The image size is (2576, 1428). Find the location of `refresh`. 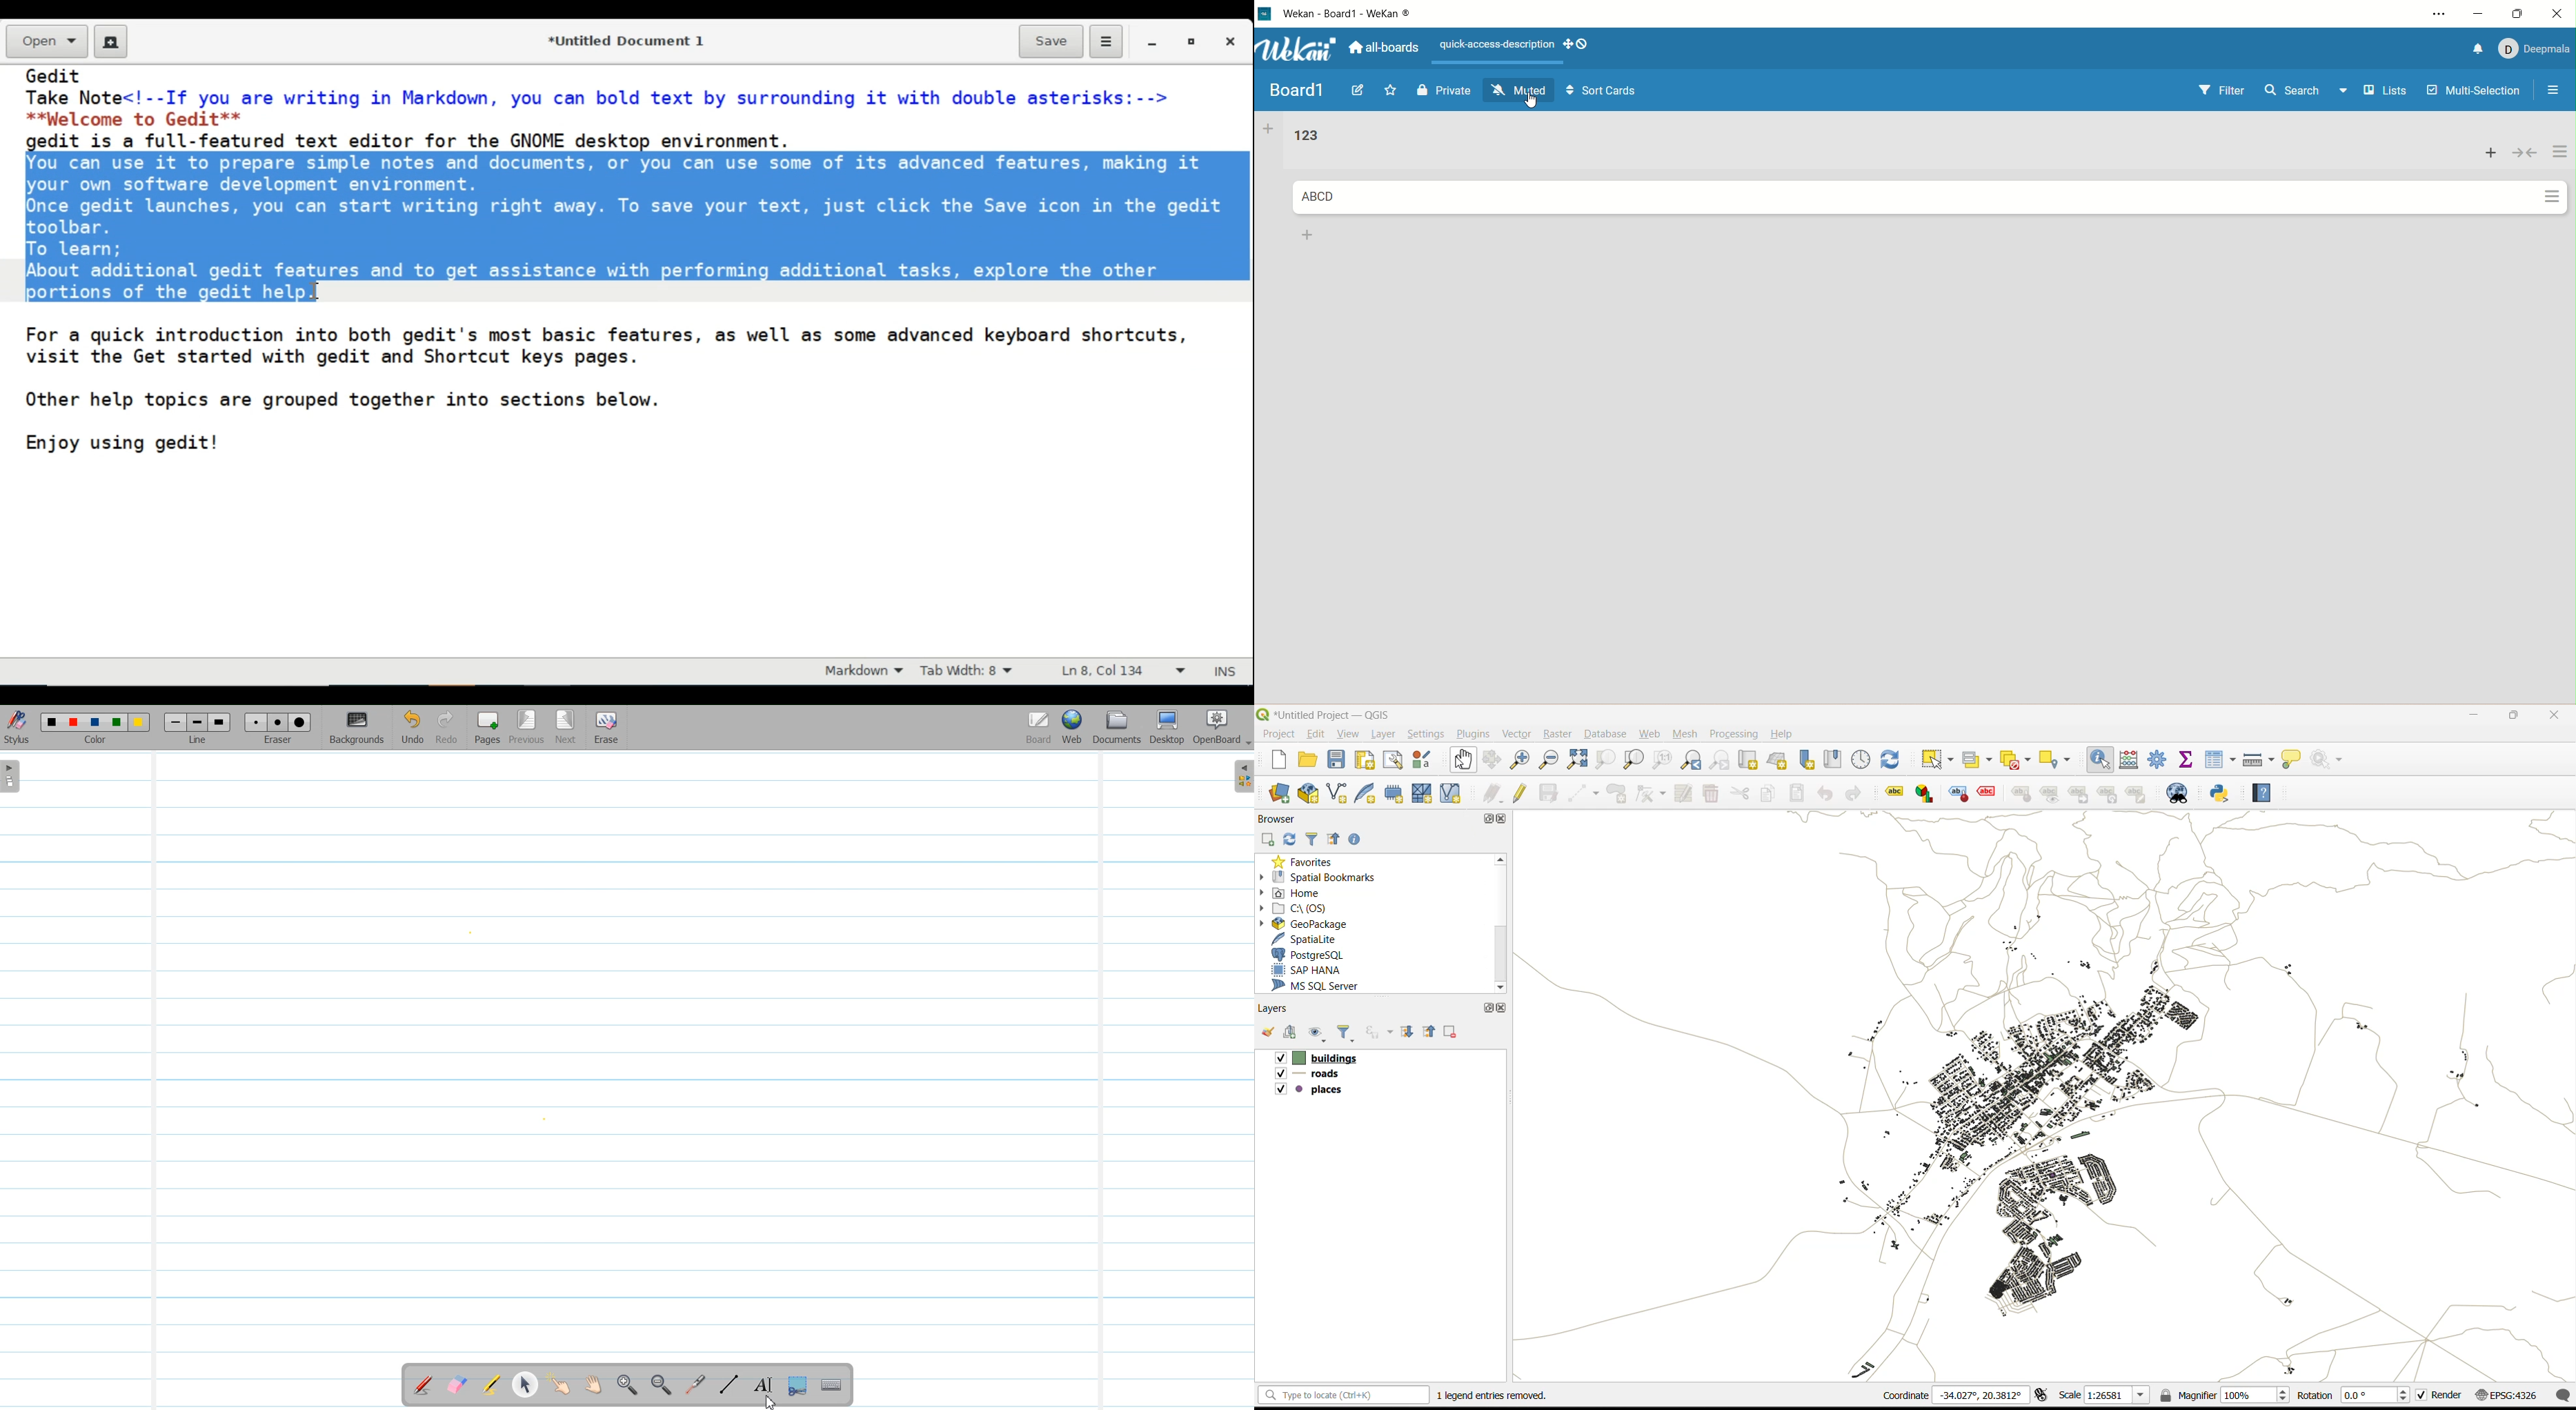

refresh is located at coordinates (1289, 840).